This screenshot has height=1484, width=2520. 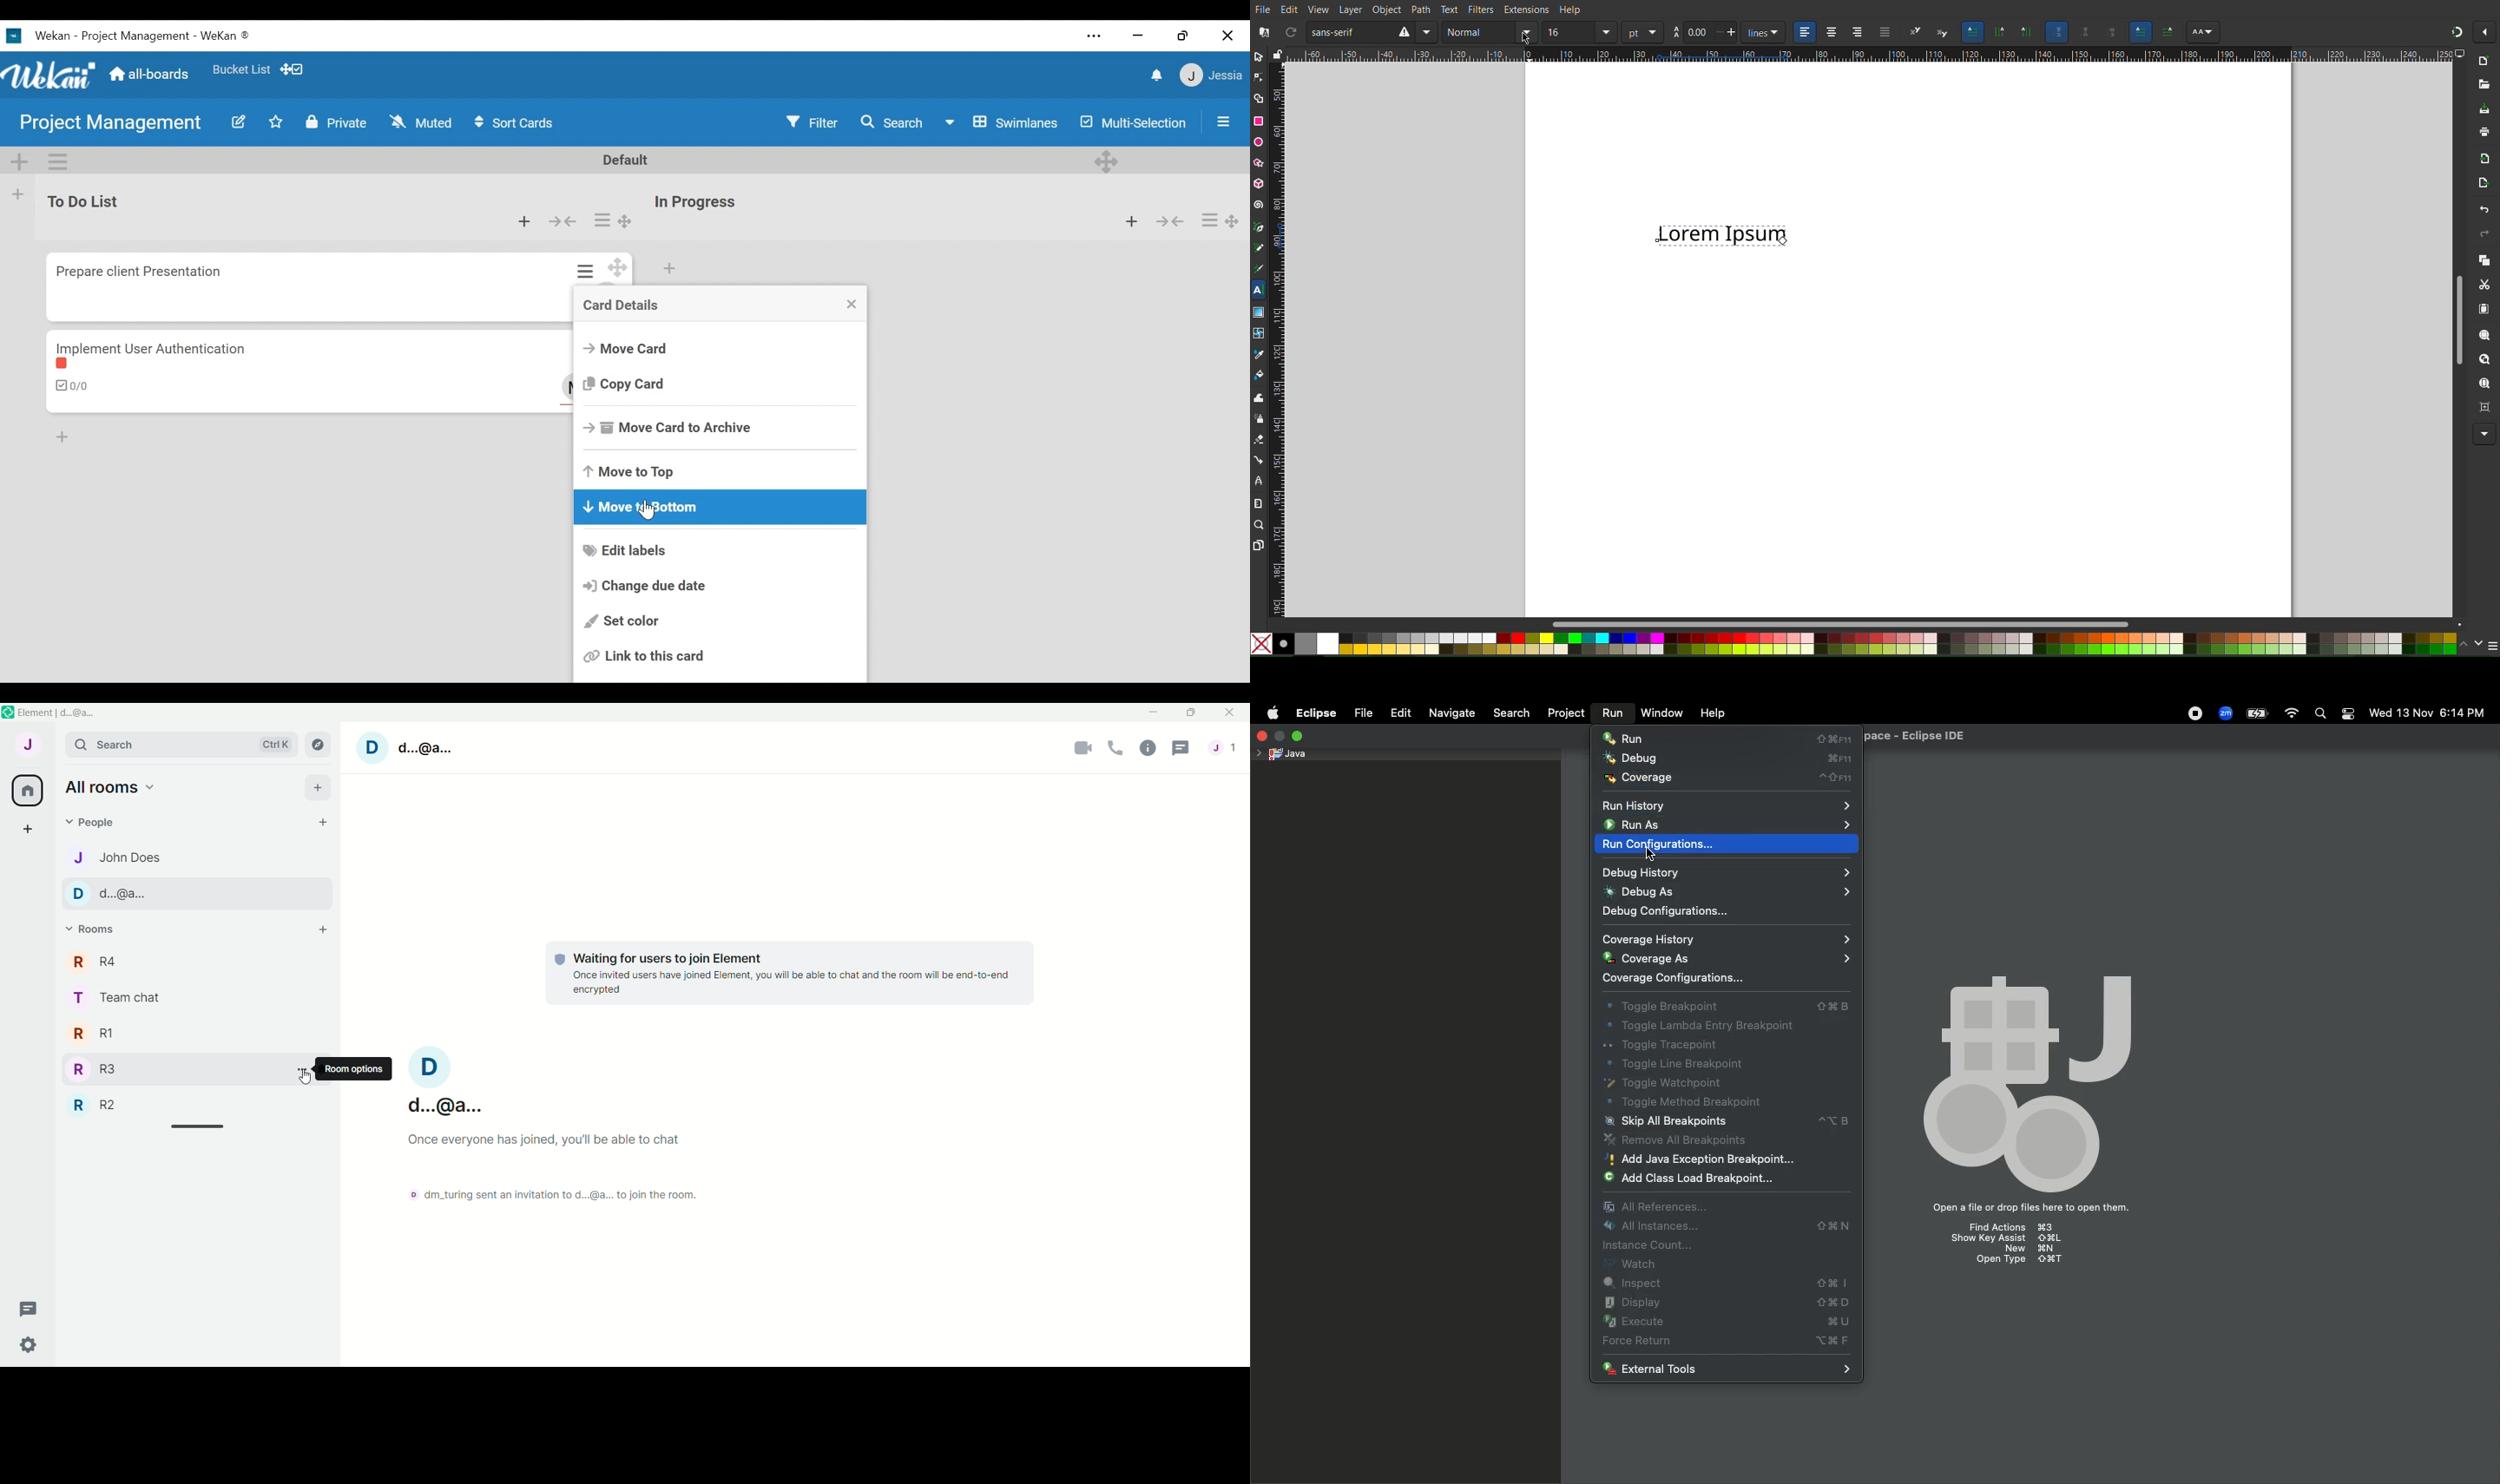 I want to click on Open, so click(x=2484, y=84).